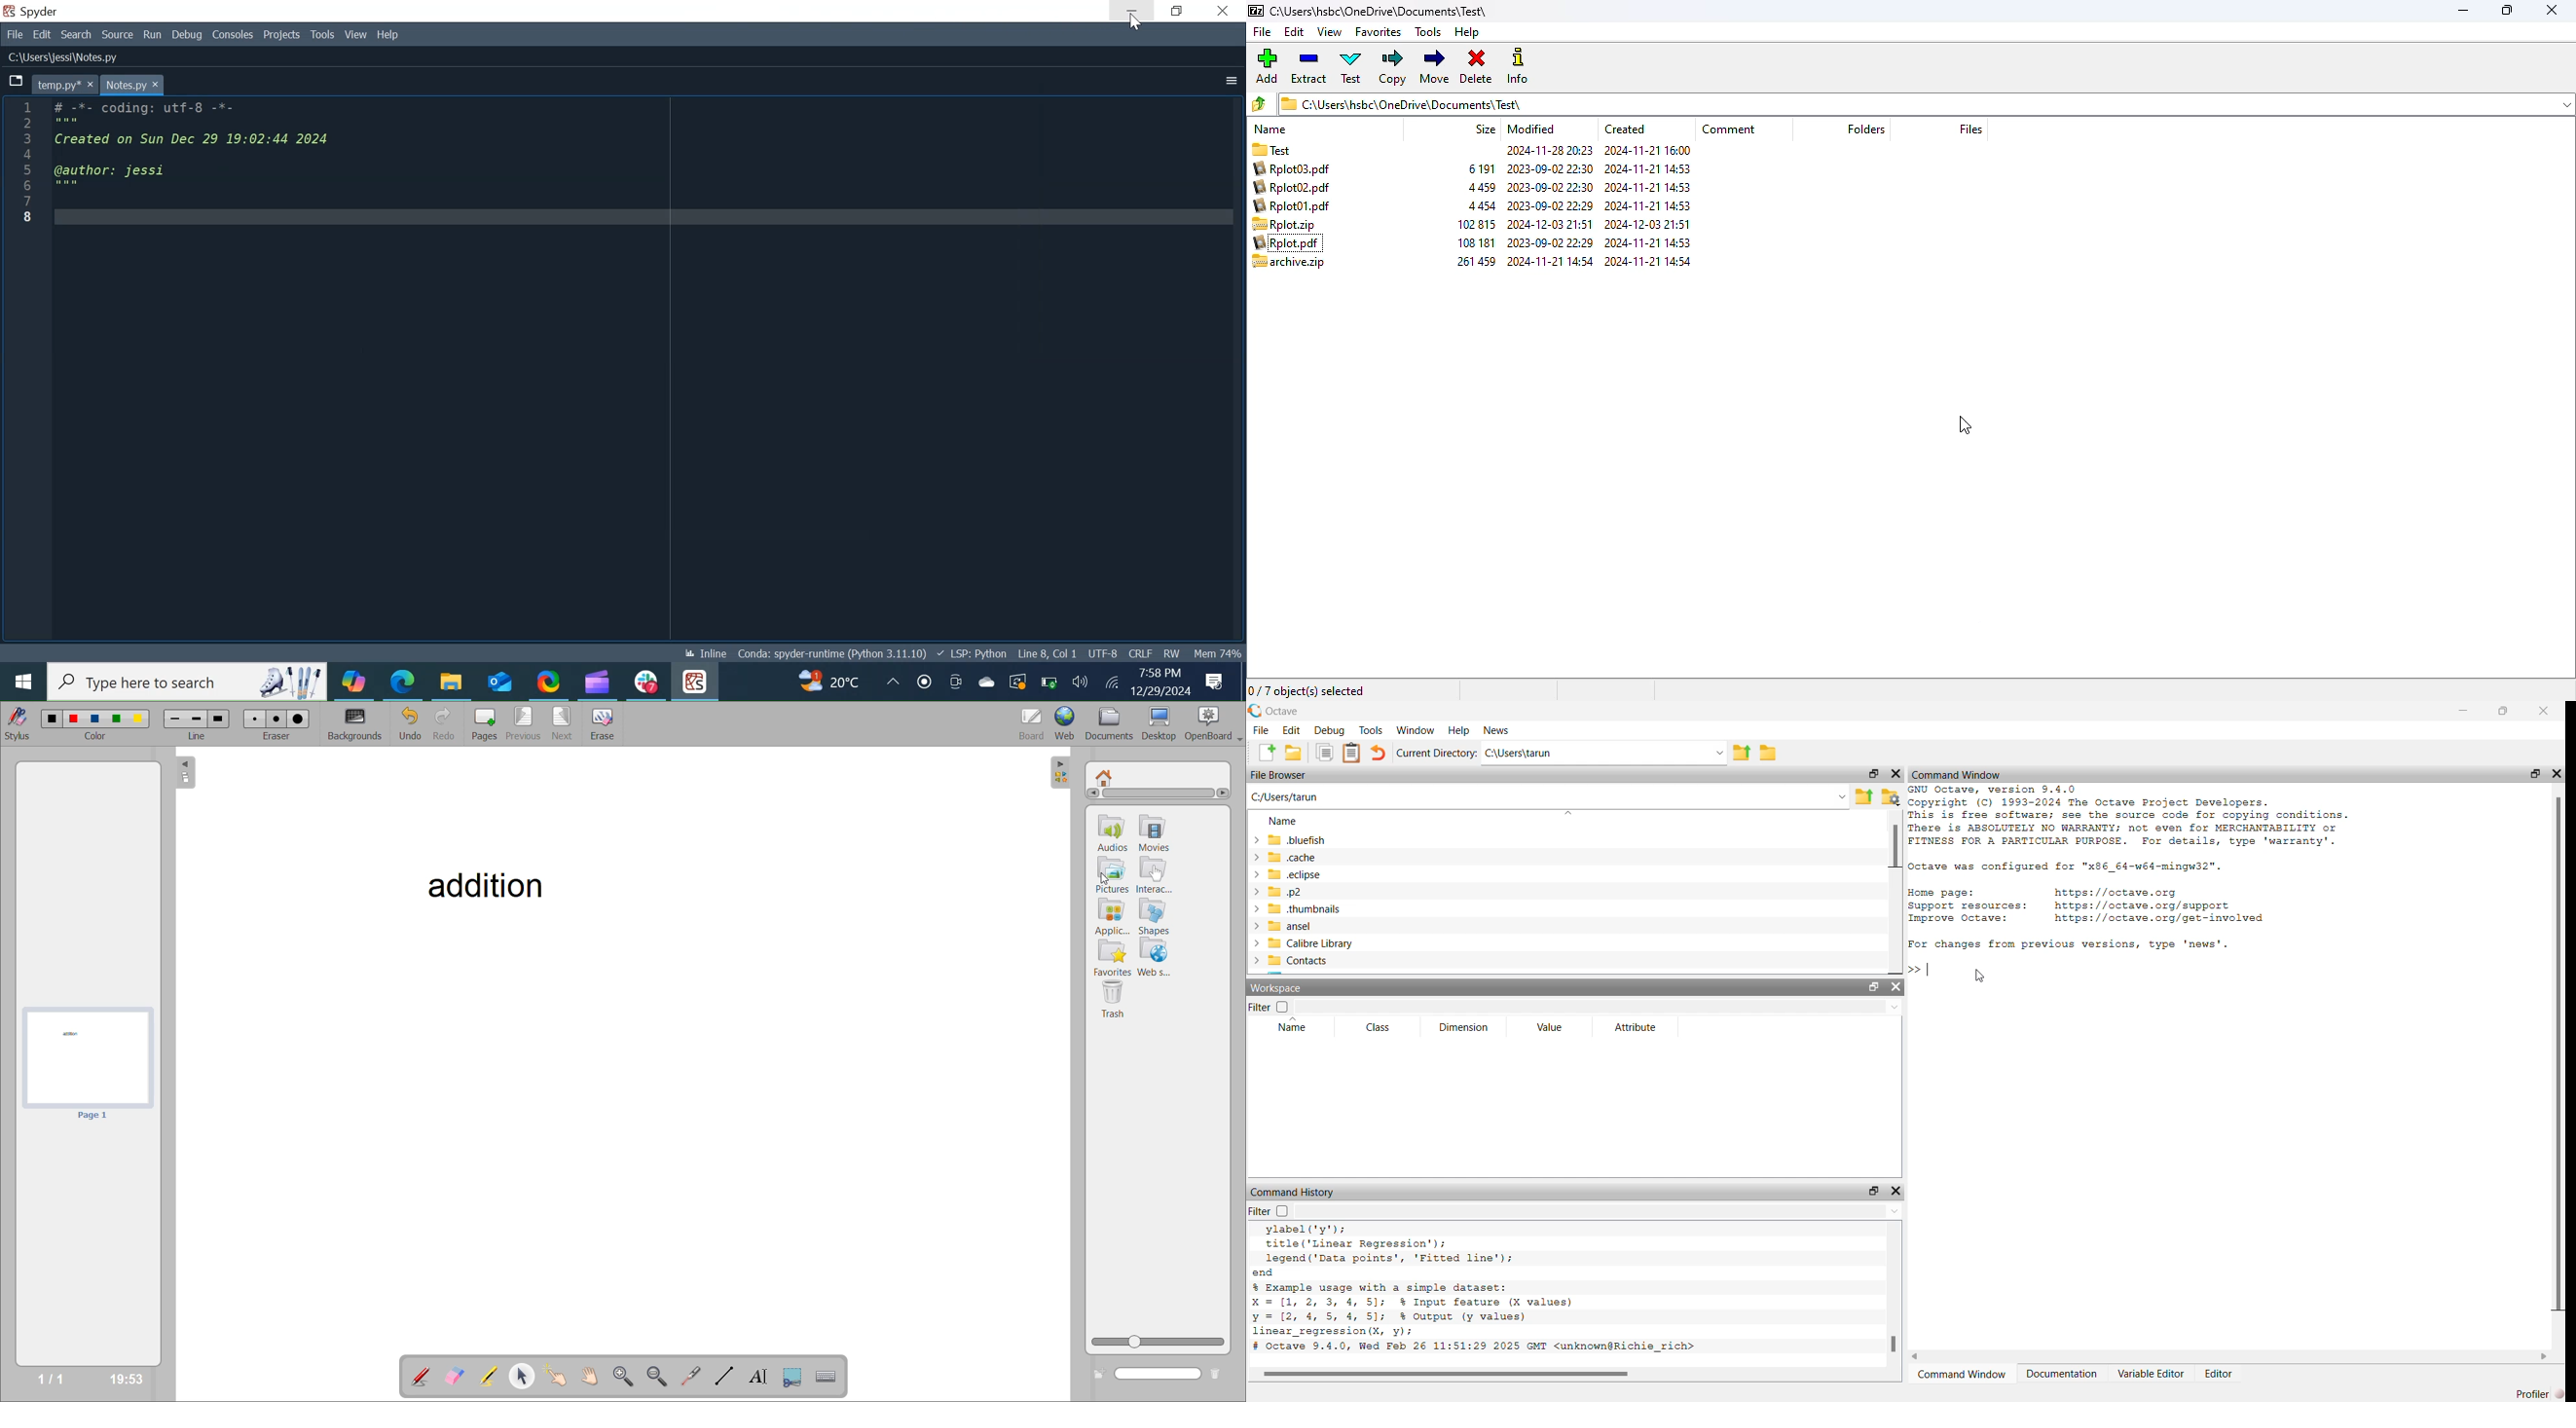  Describe the element at coordinates (1484, 129) in the screenshot. I see `size` at that location.